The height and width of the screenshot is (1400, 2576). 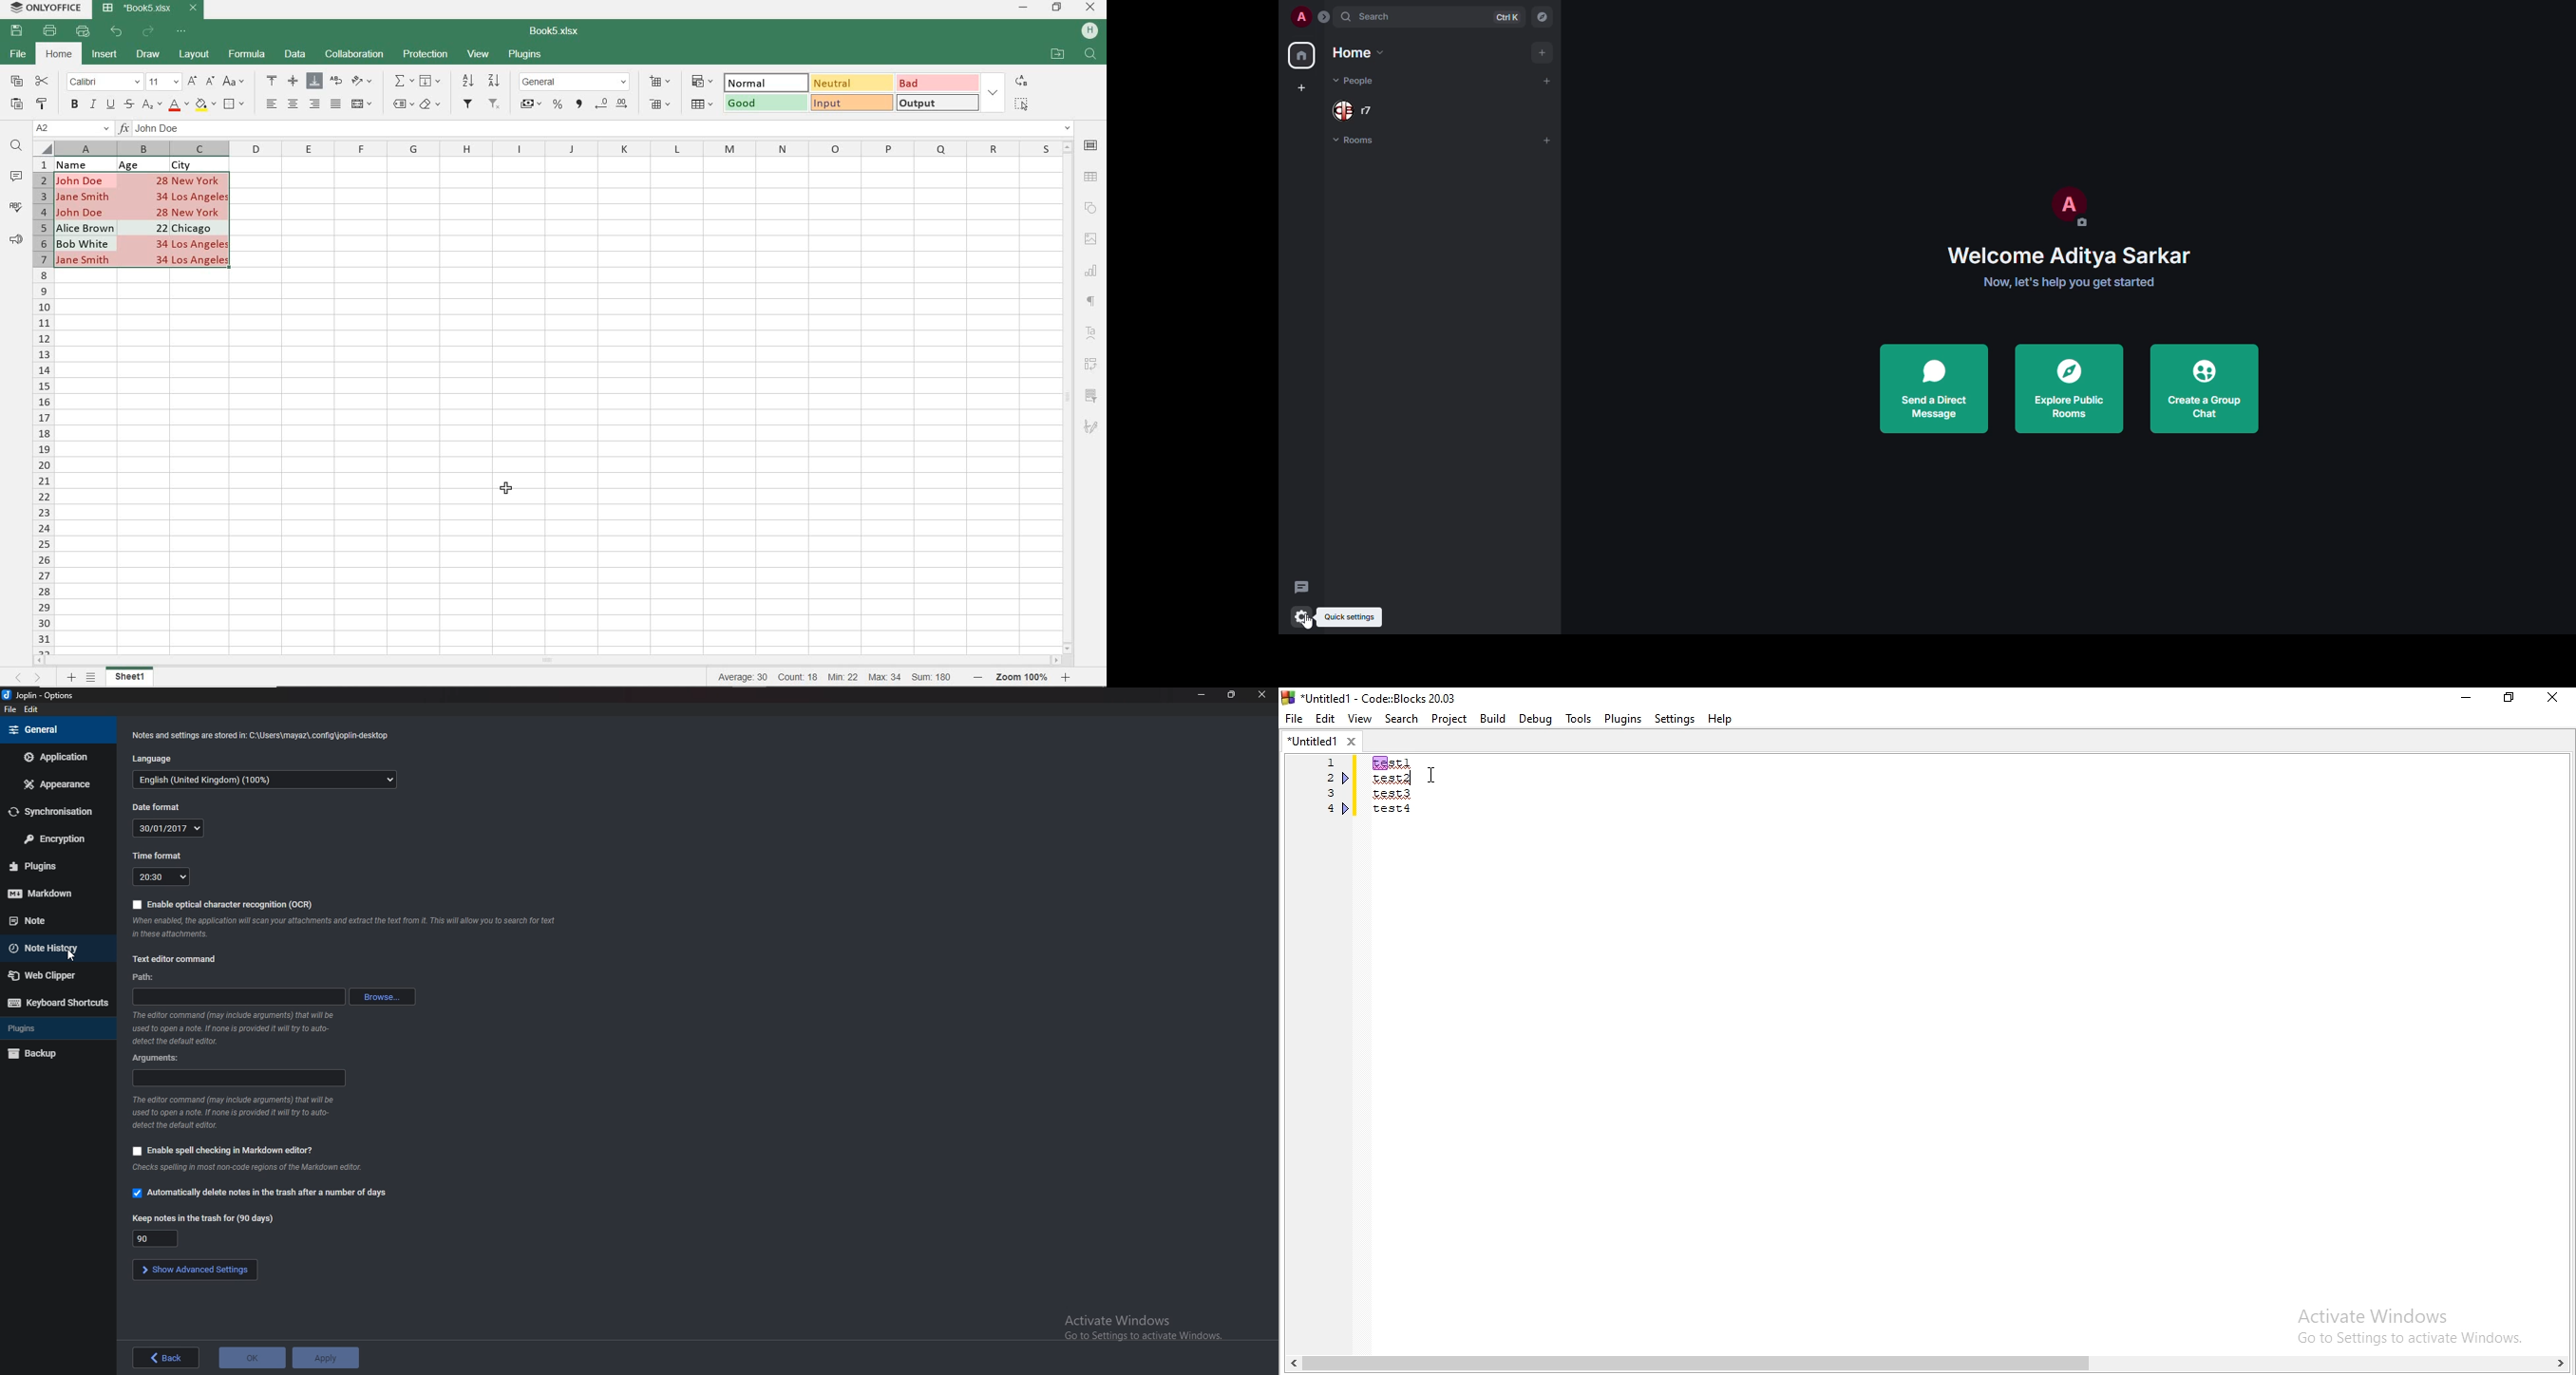 I want to click on people, so click(x=1357, y=80).